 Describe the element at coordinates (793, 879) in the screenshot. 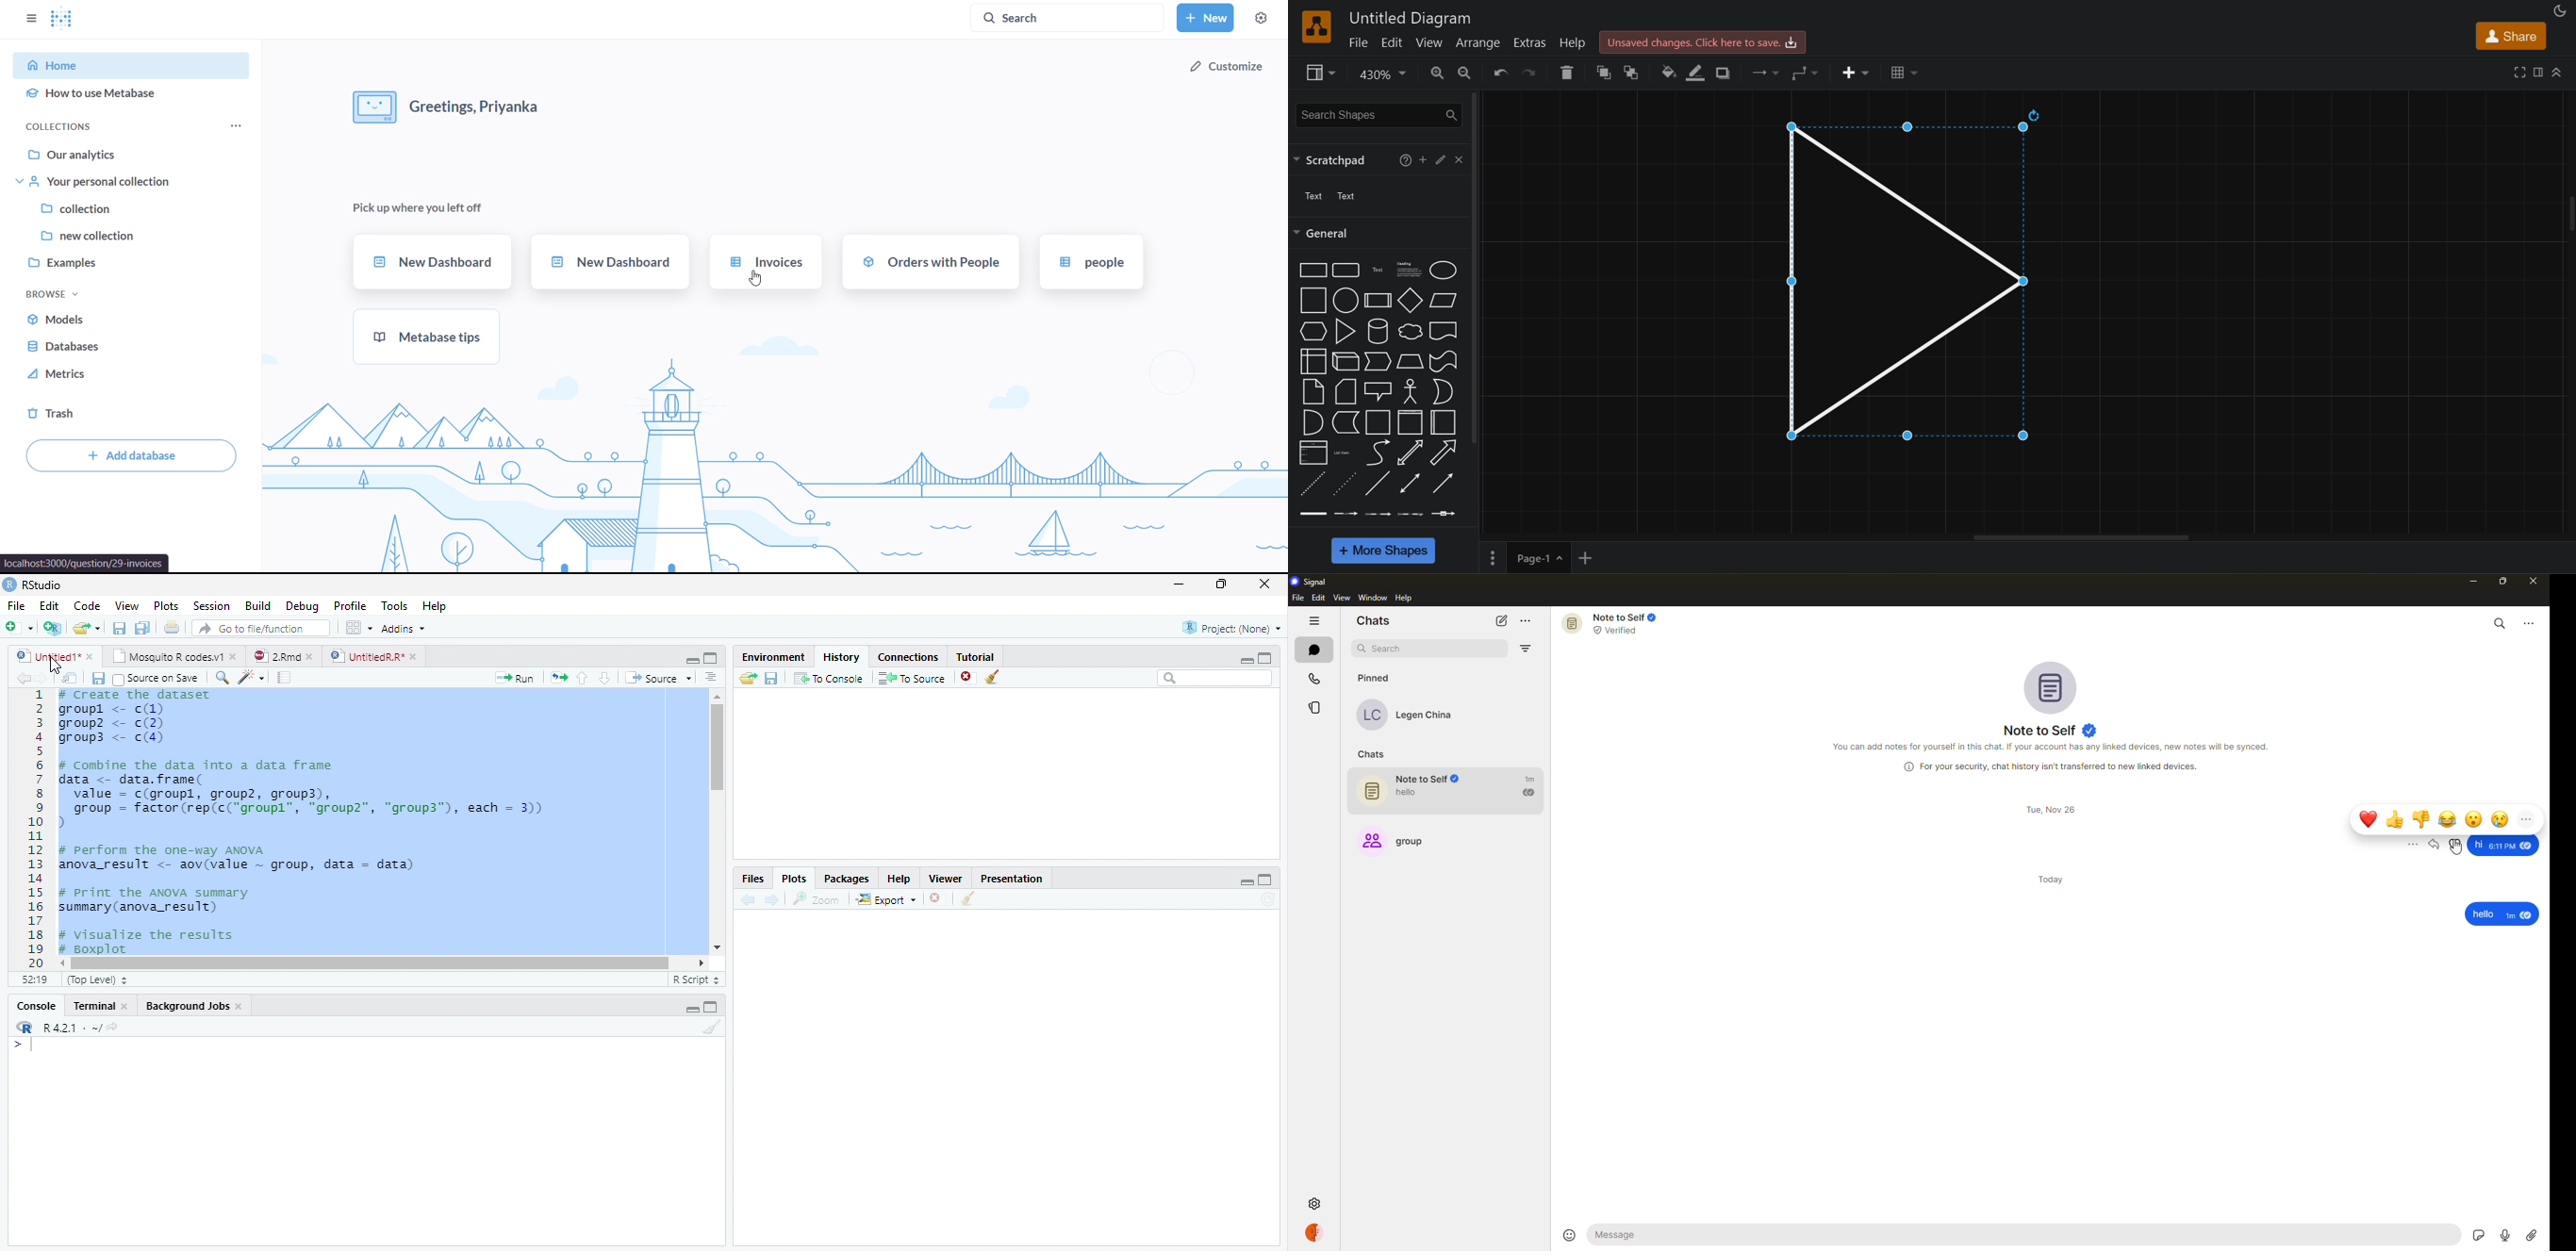

I see `Plots` at that location.